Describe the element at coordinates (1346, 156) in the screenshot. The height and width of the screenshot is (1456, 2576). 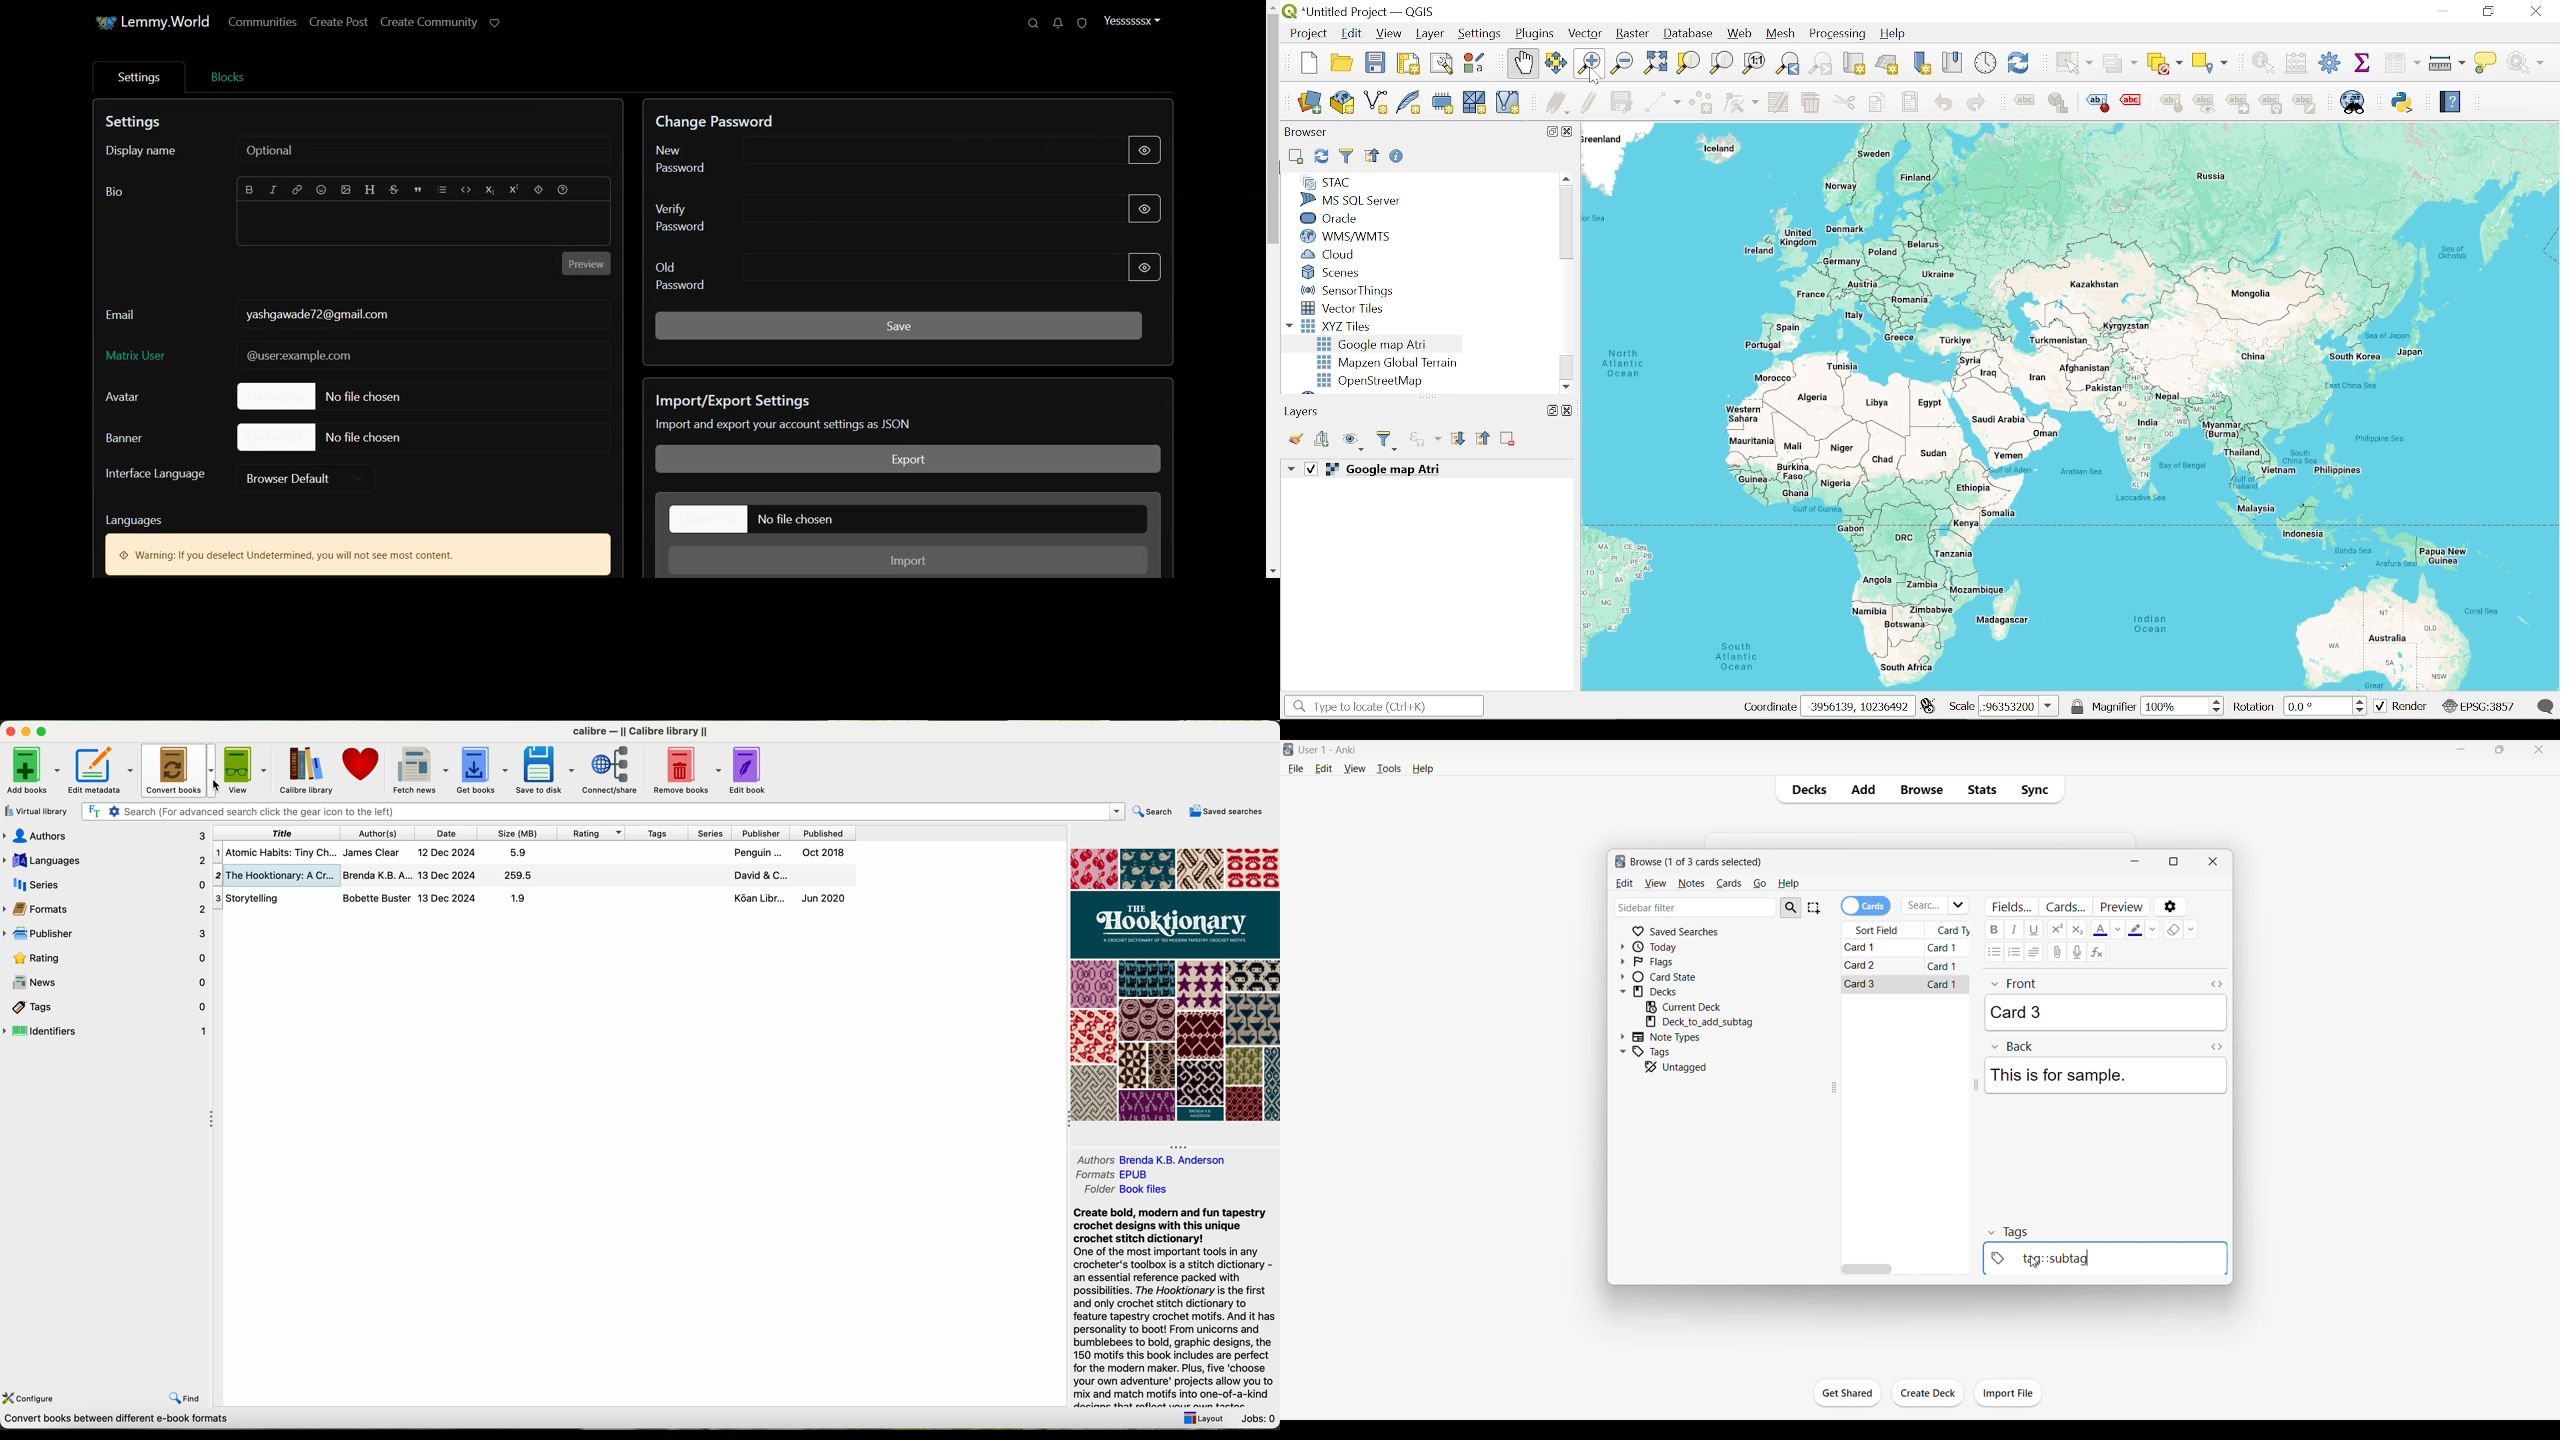
I see `Filter Browser` at that location.